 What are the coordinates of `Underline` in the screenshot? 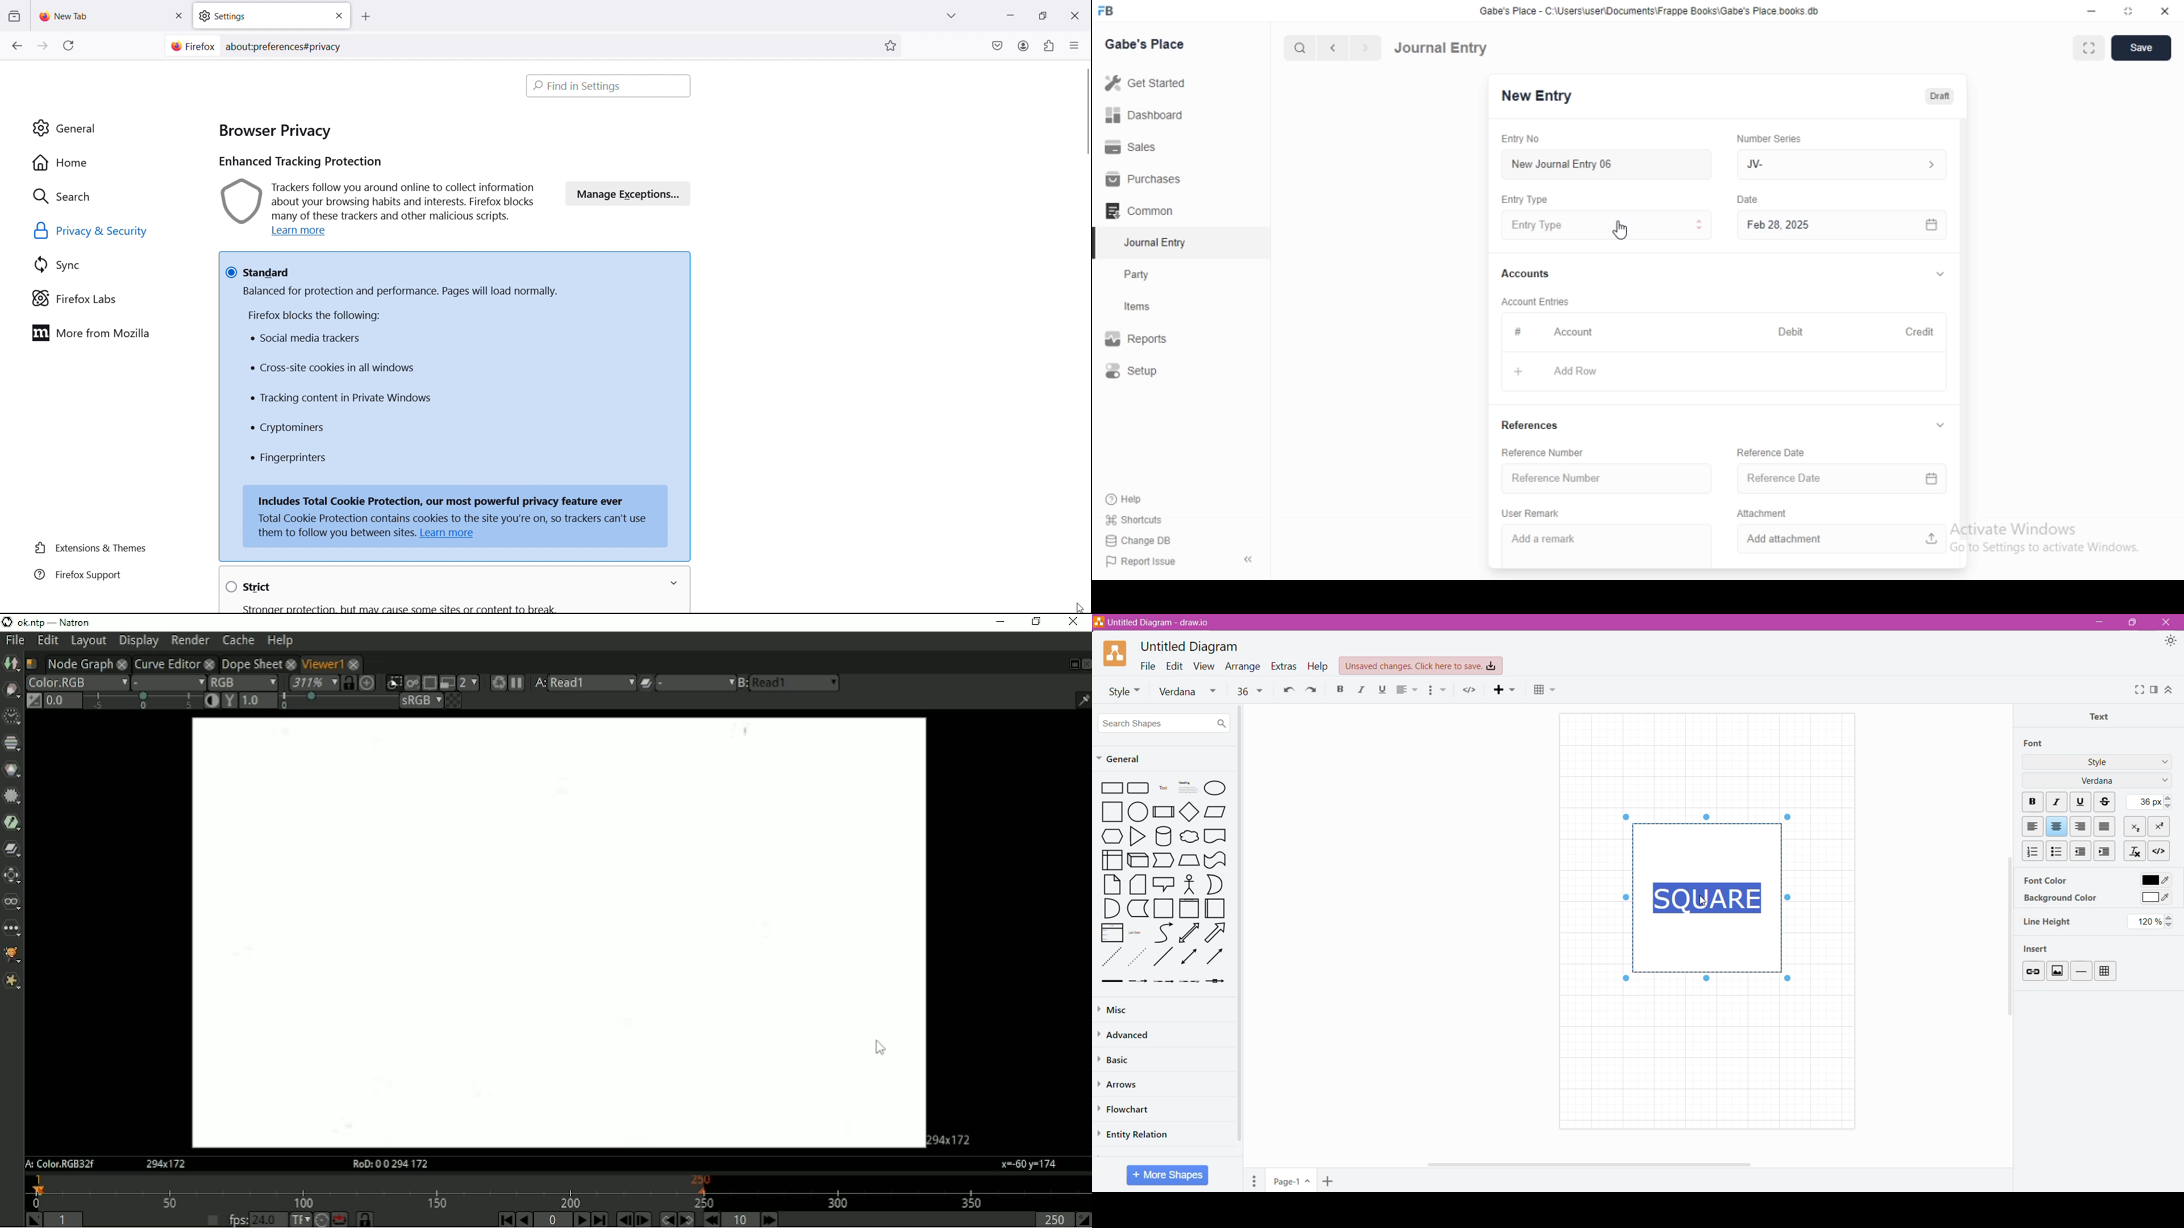 It's located at (2080, 801).